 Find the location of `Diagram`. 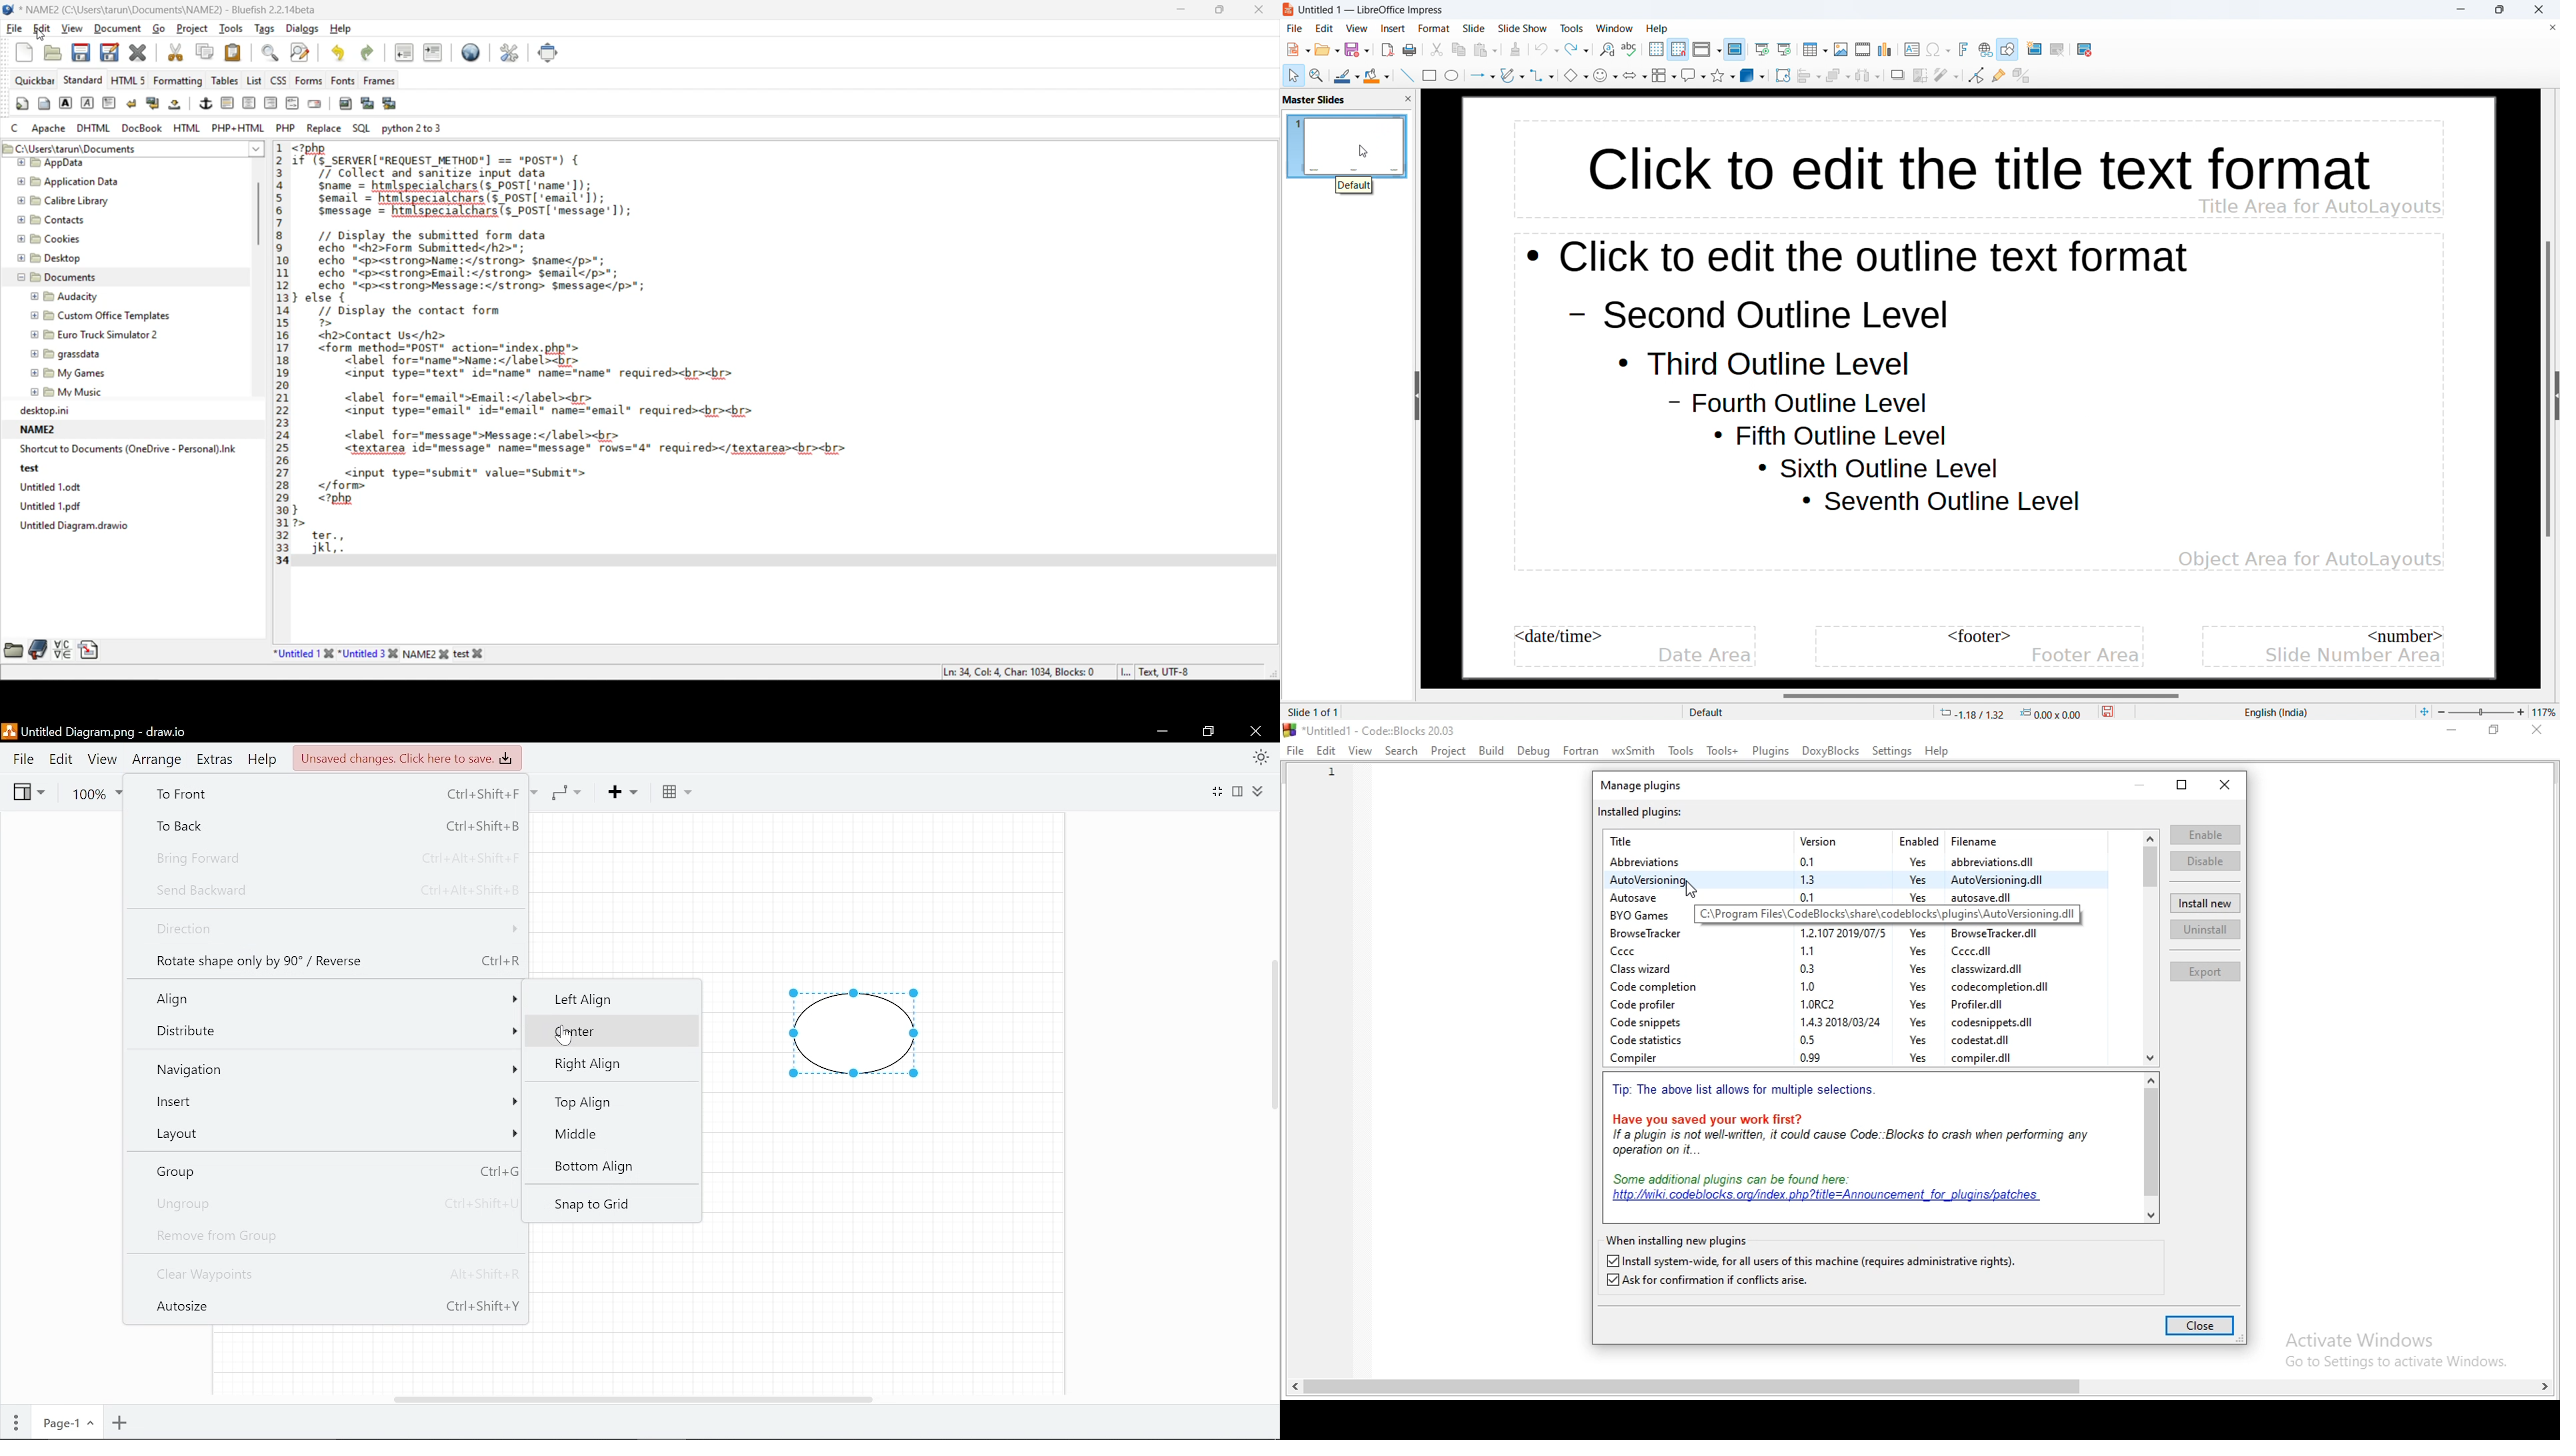

Diagram is located at coordinates (854, 1034).